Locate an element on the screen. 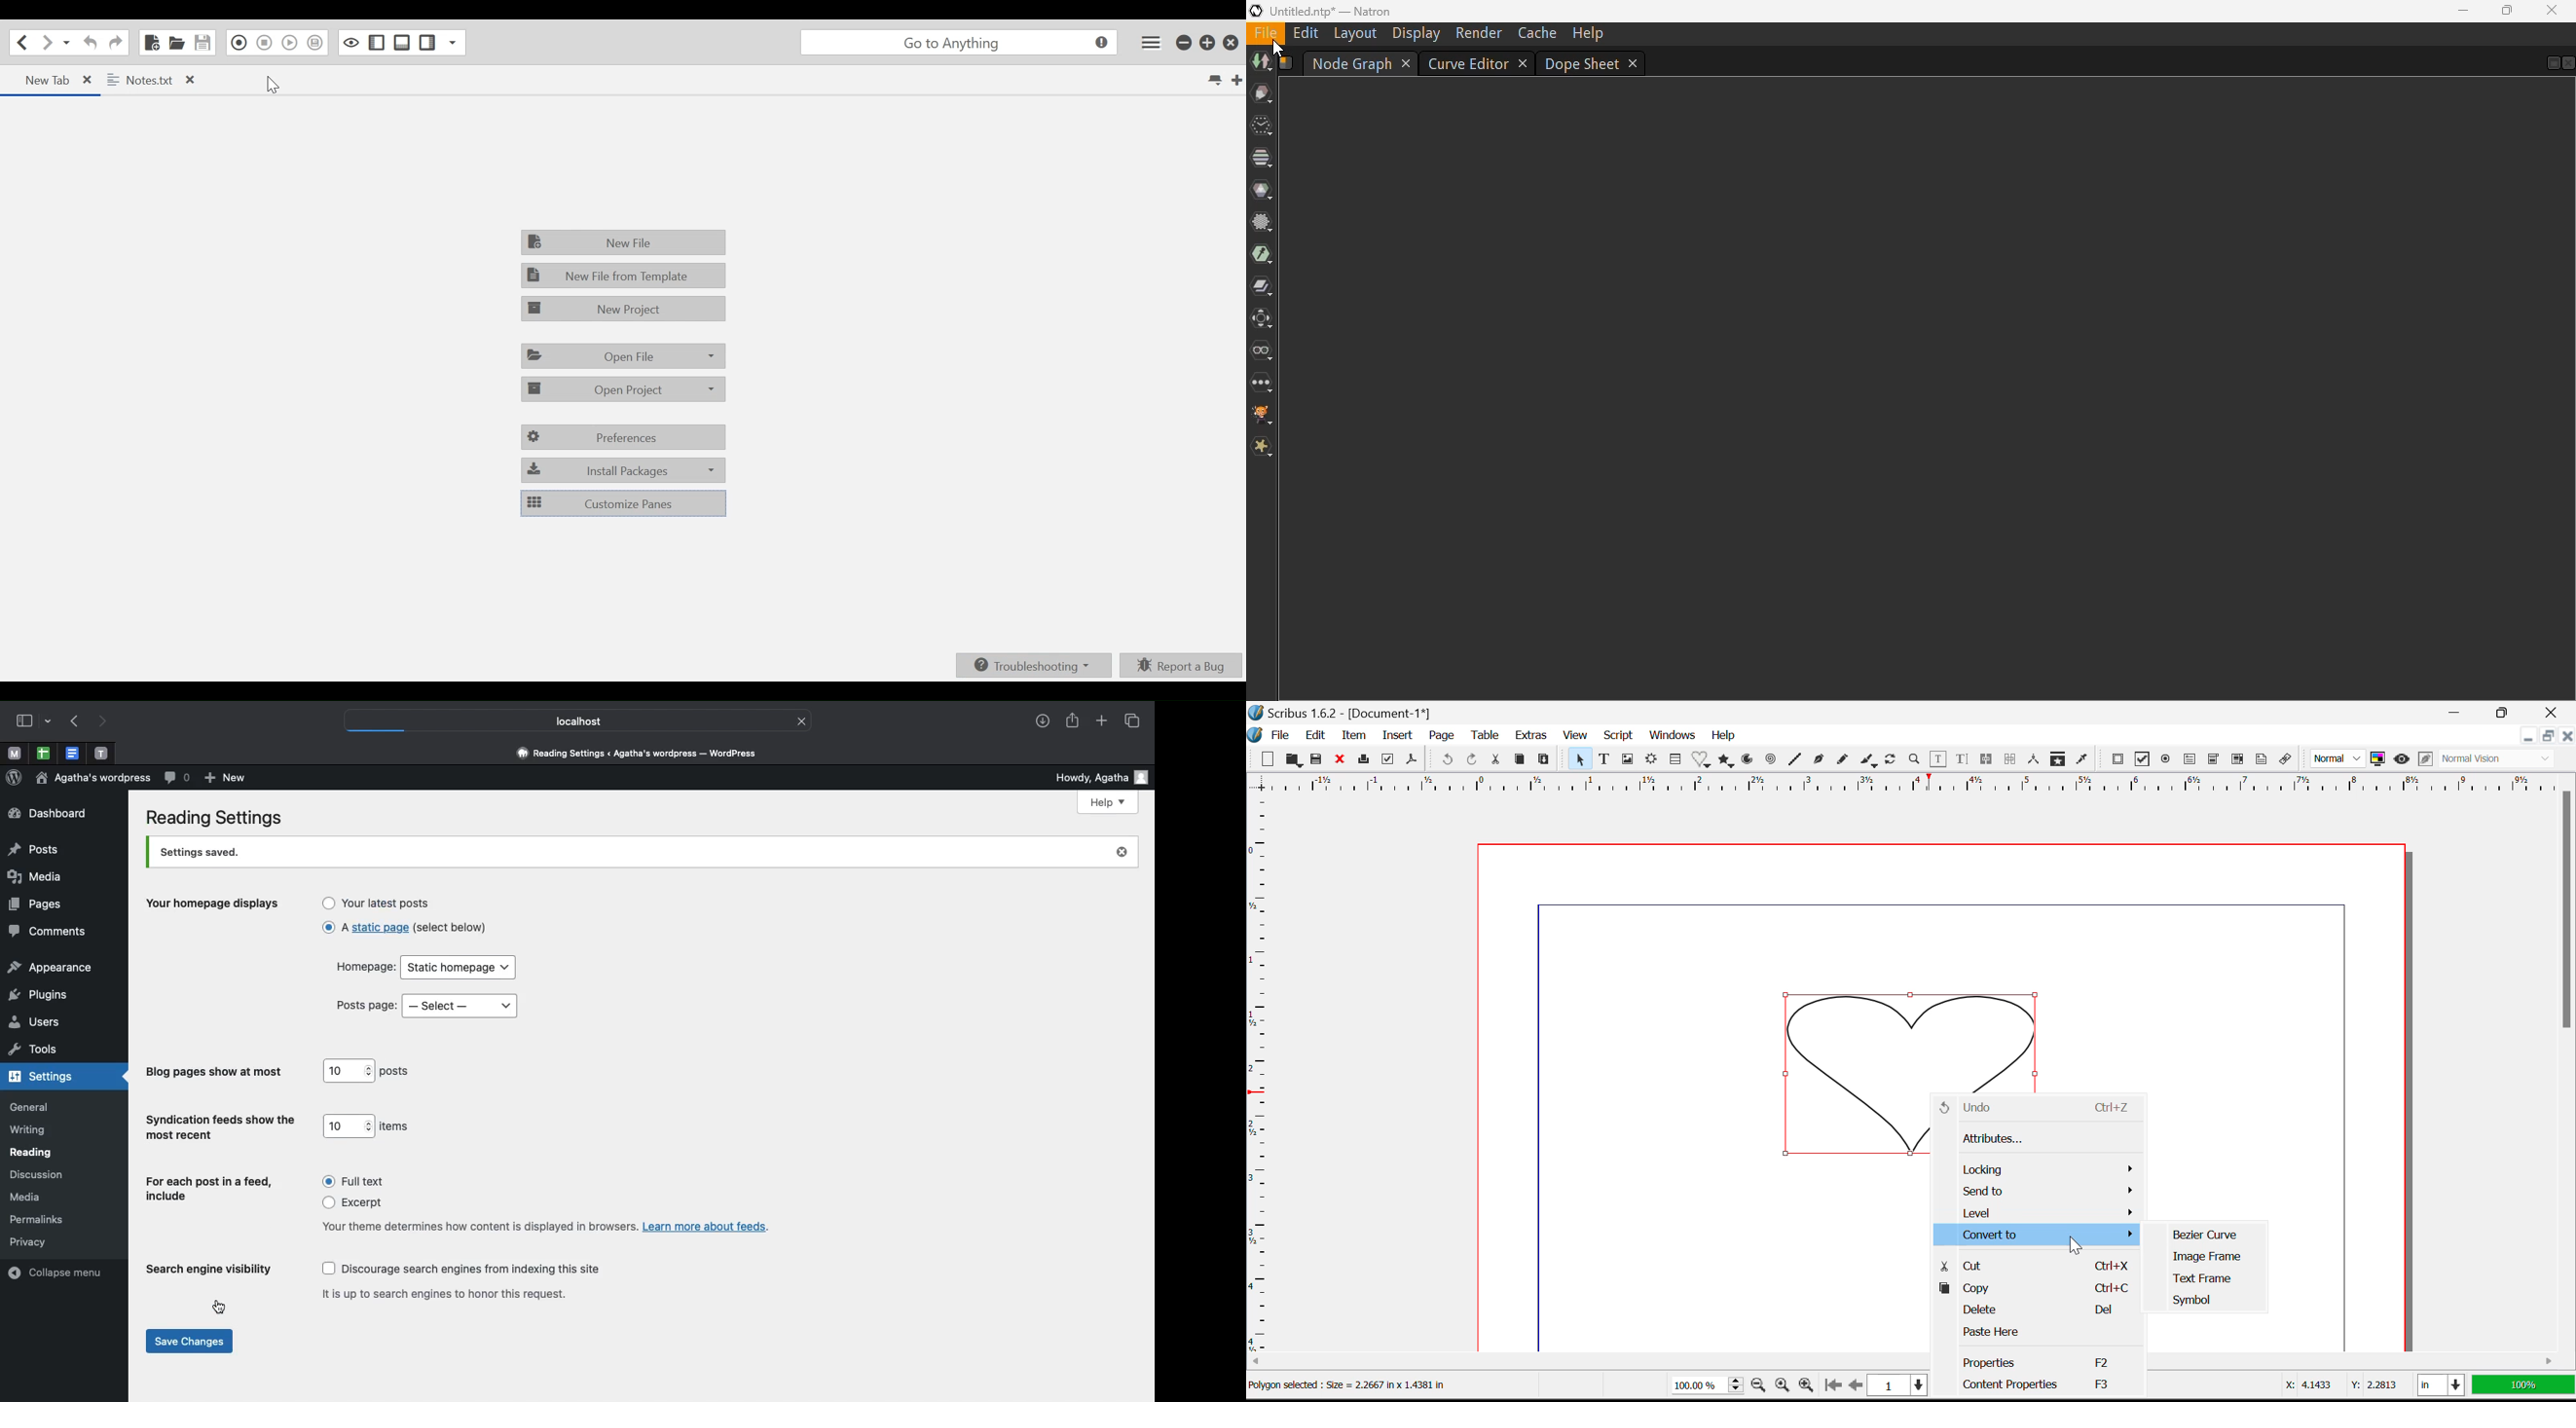 The width and height of the screenshot is (2576, 1428). Windows is located at coordinates (1673, 736).